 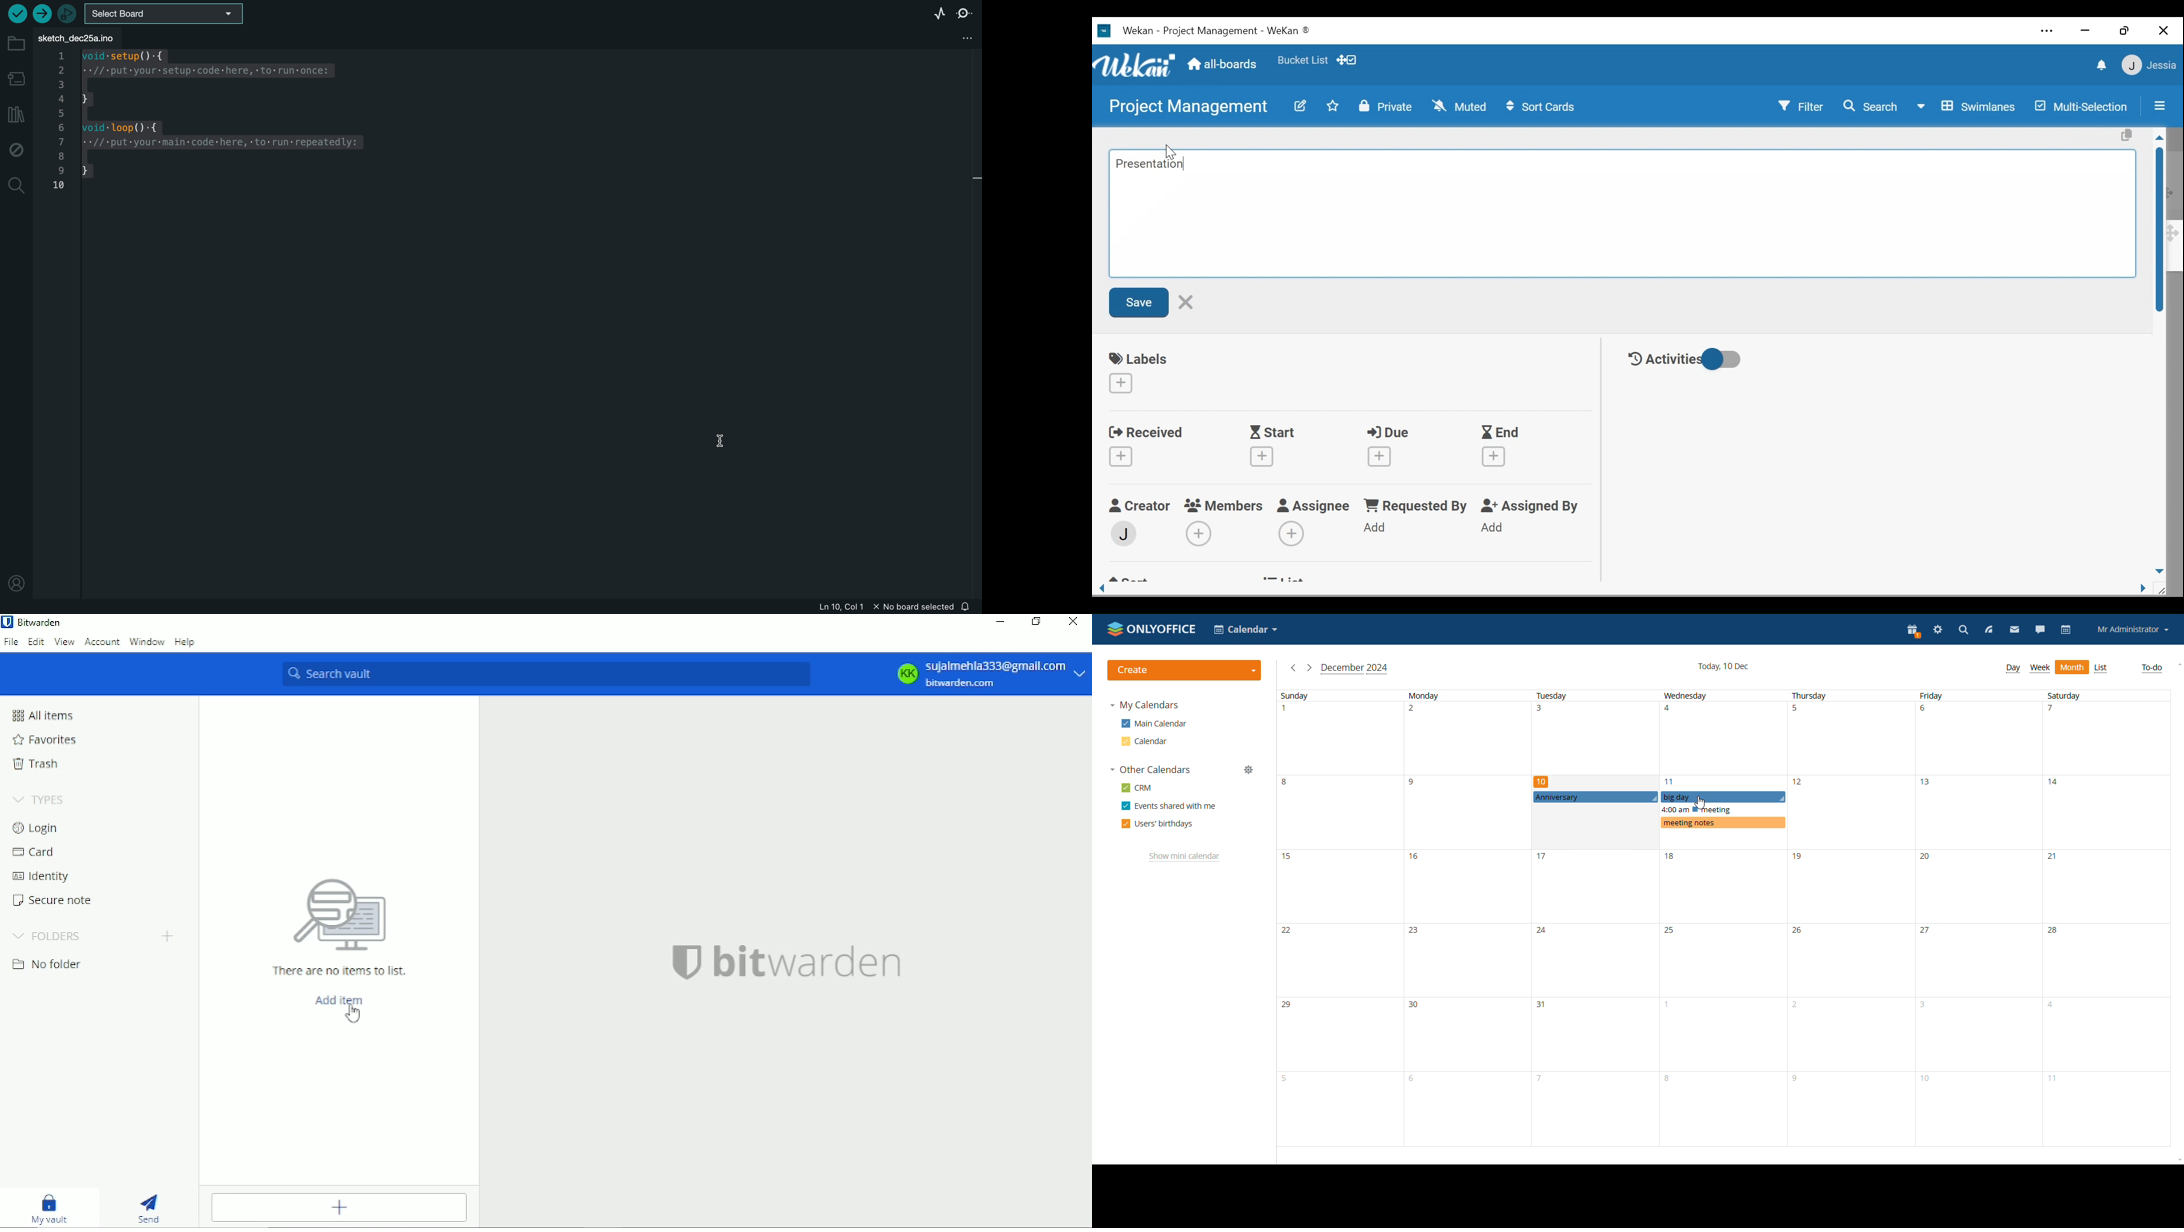 I want to click on Login, so click(x=37, y=827).